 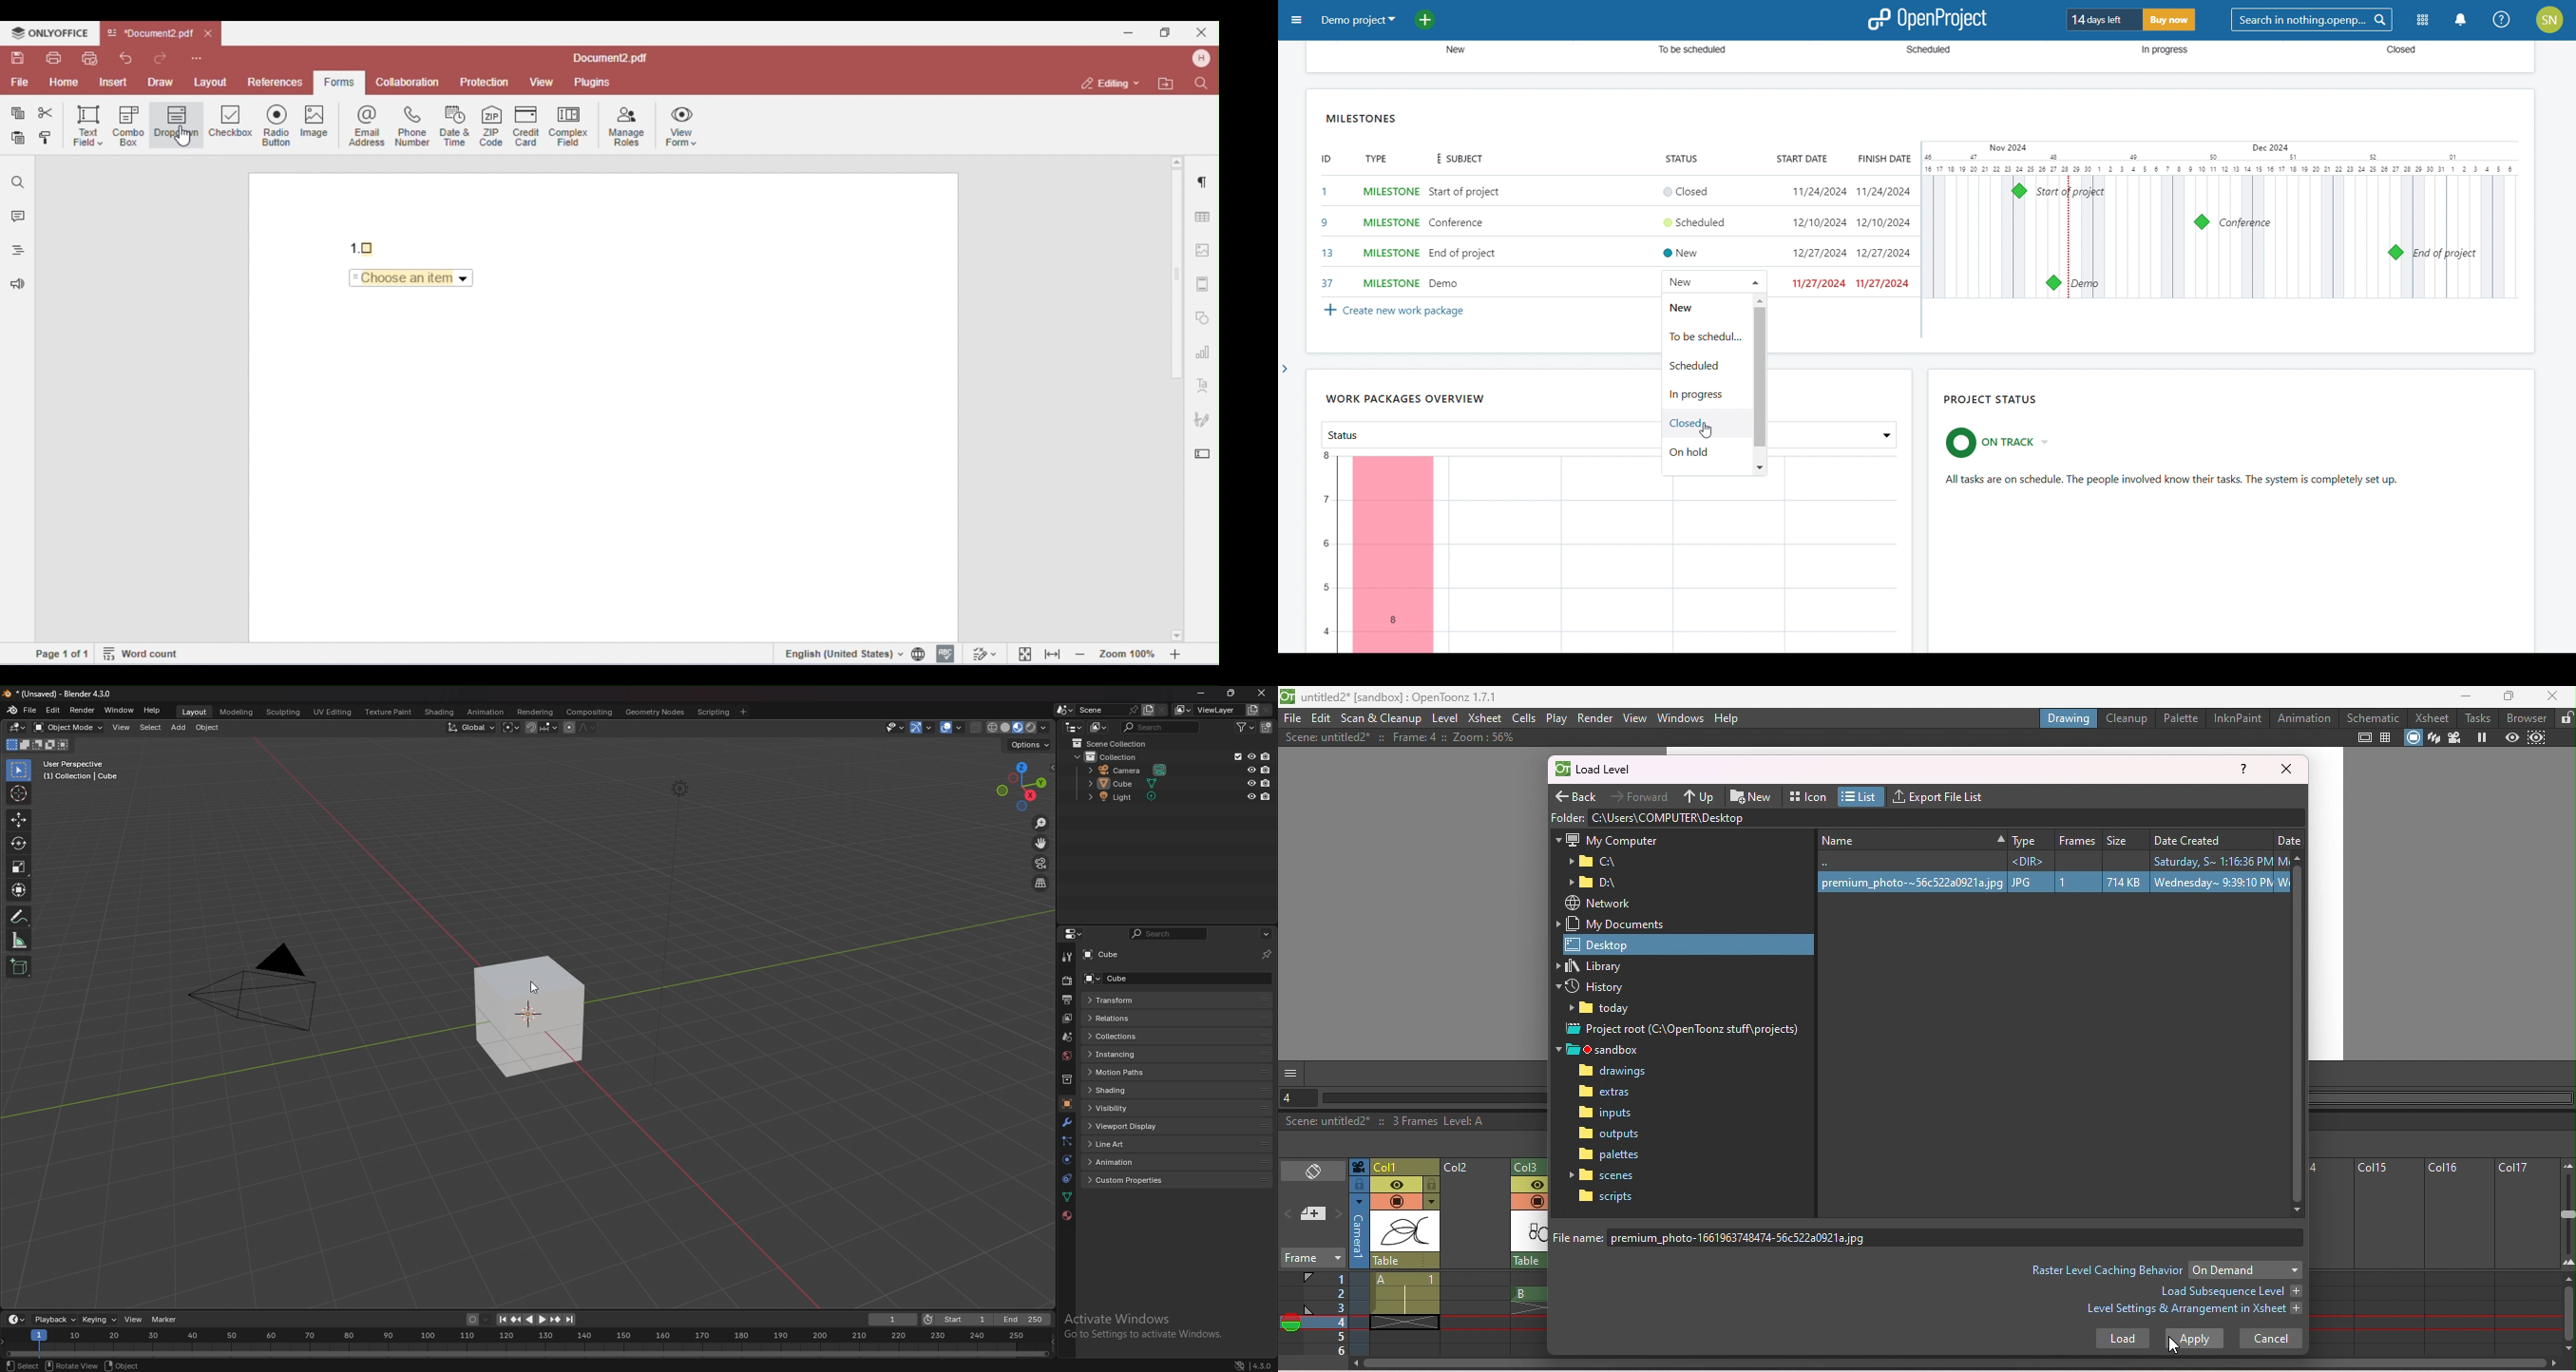 What do you see at coordinates (479, 1319) in the screenshot?
I see `auto keying` at bounding box center [479, 1319].